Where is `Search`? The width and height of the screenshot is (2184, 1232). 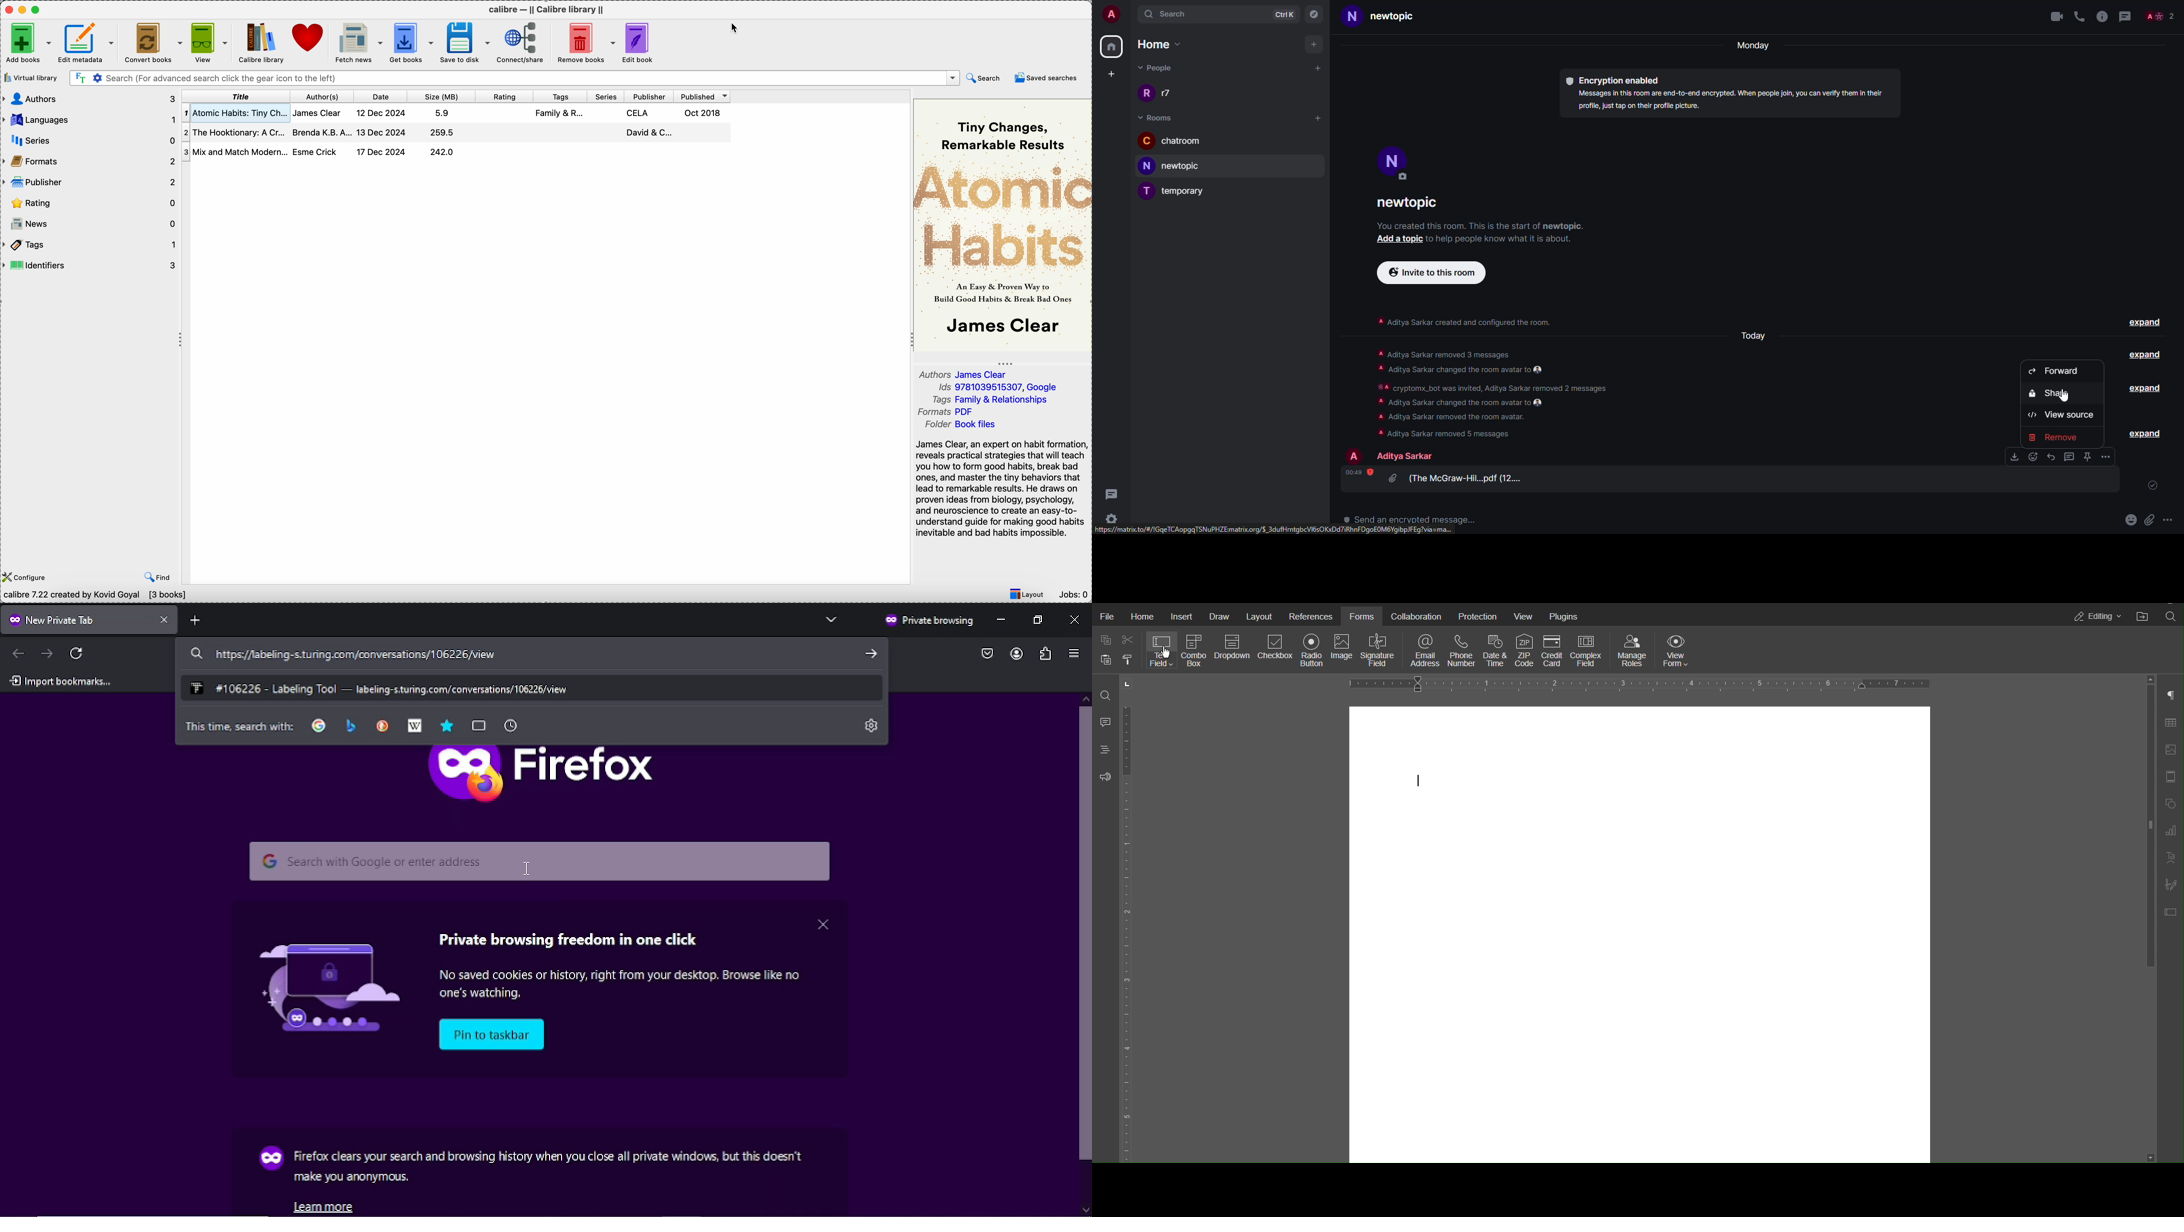 Search is located at coordinates (2170, 616).